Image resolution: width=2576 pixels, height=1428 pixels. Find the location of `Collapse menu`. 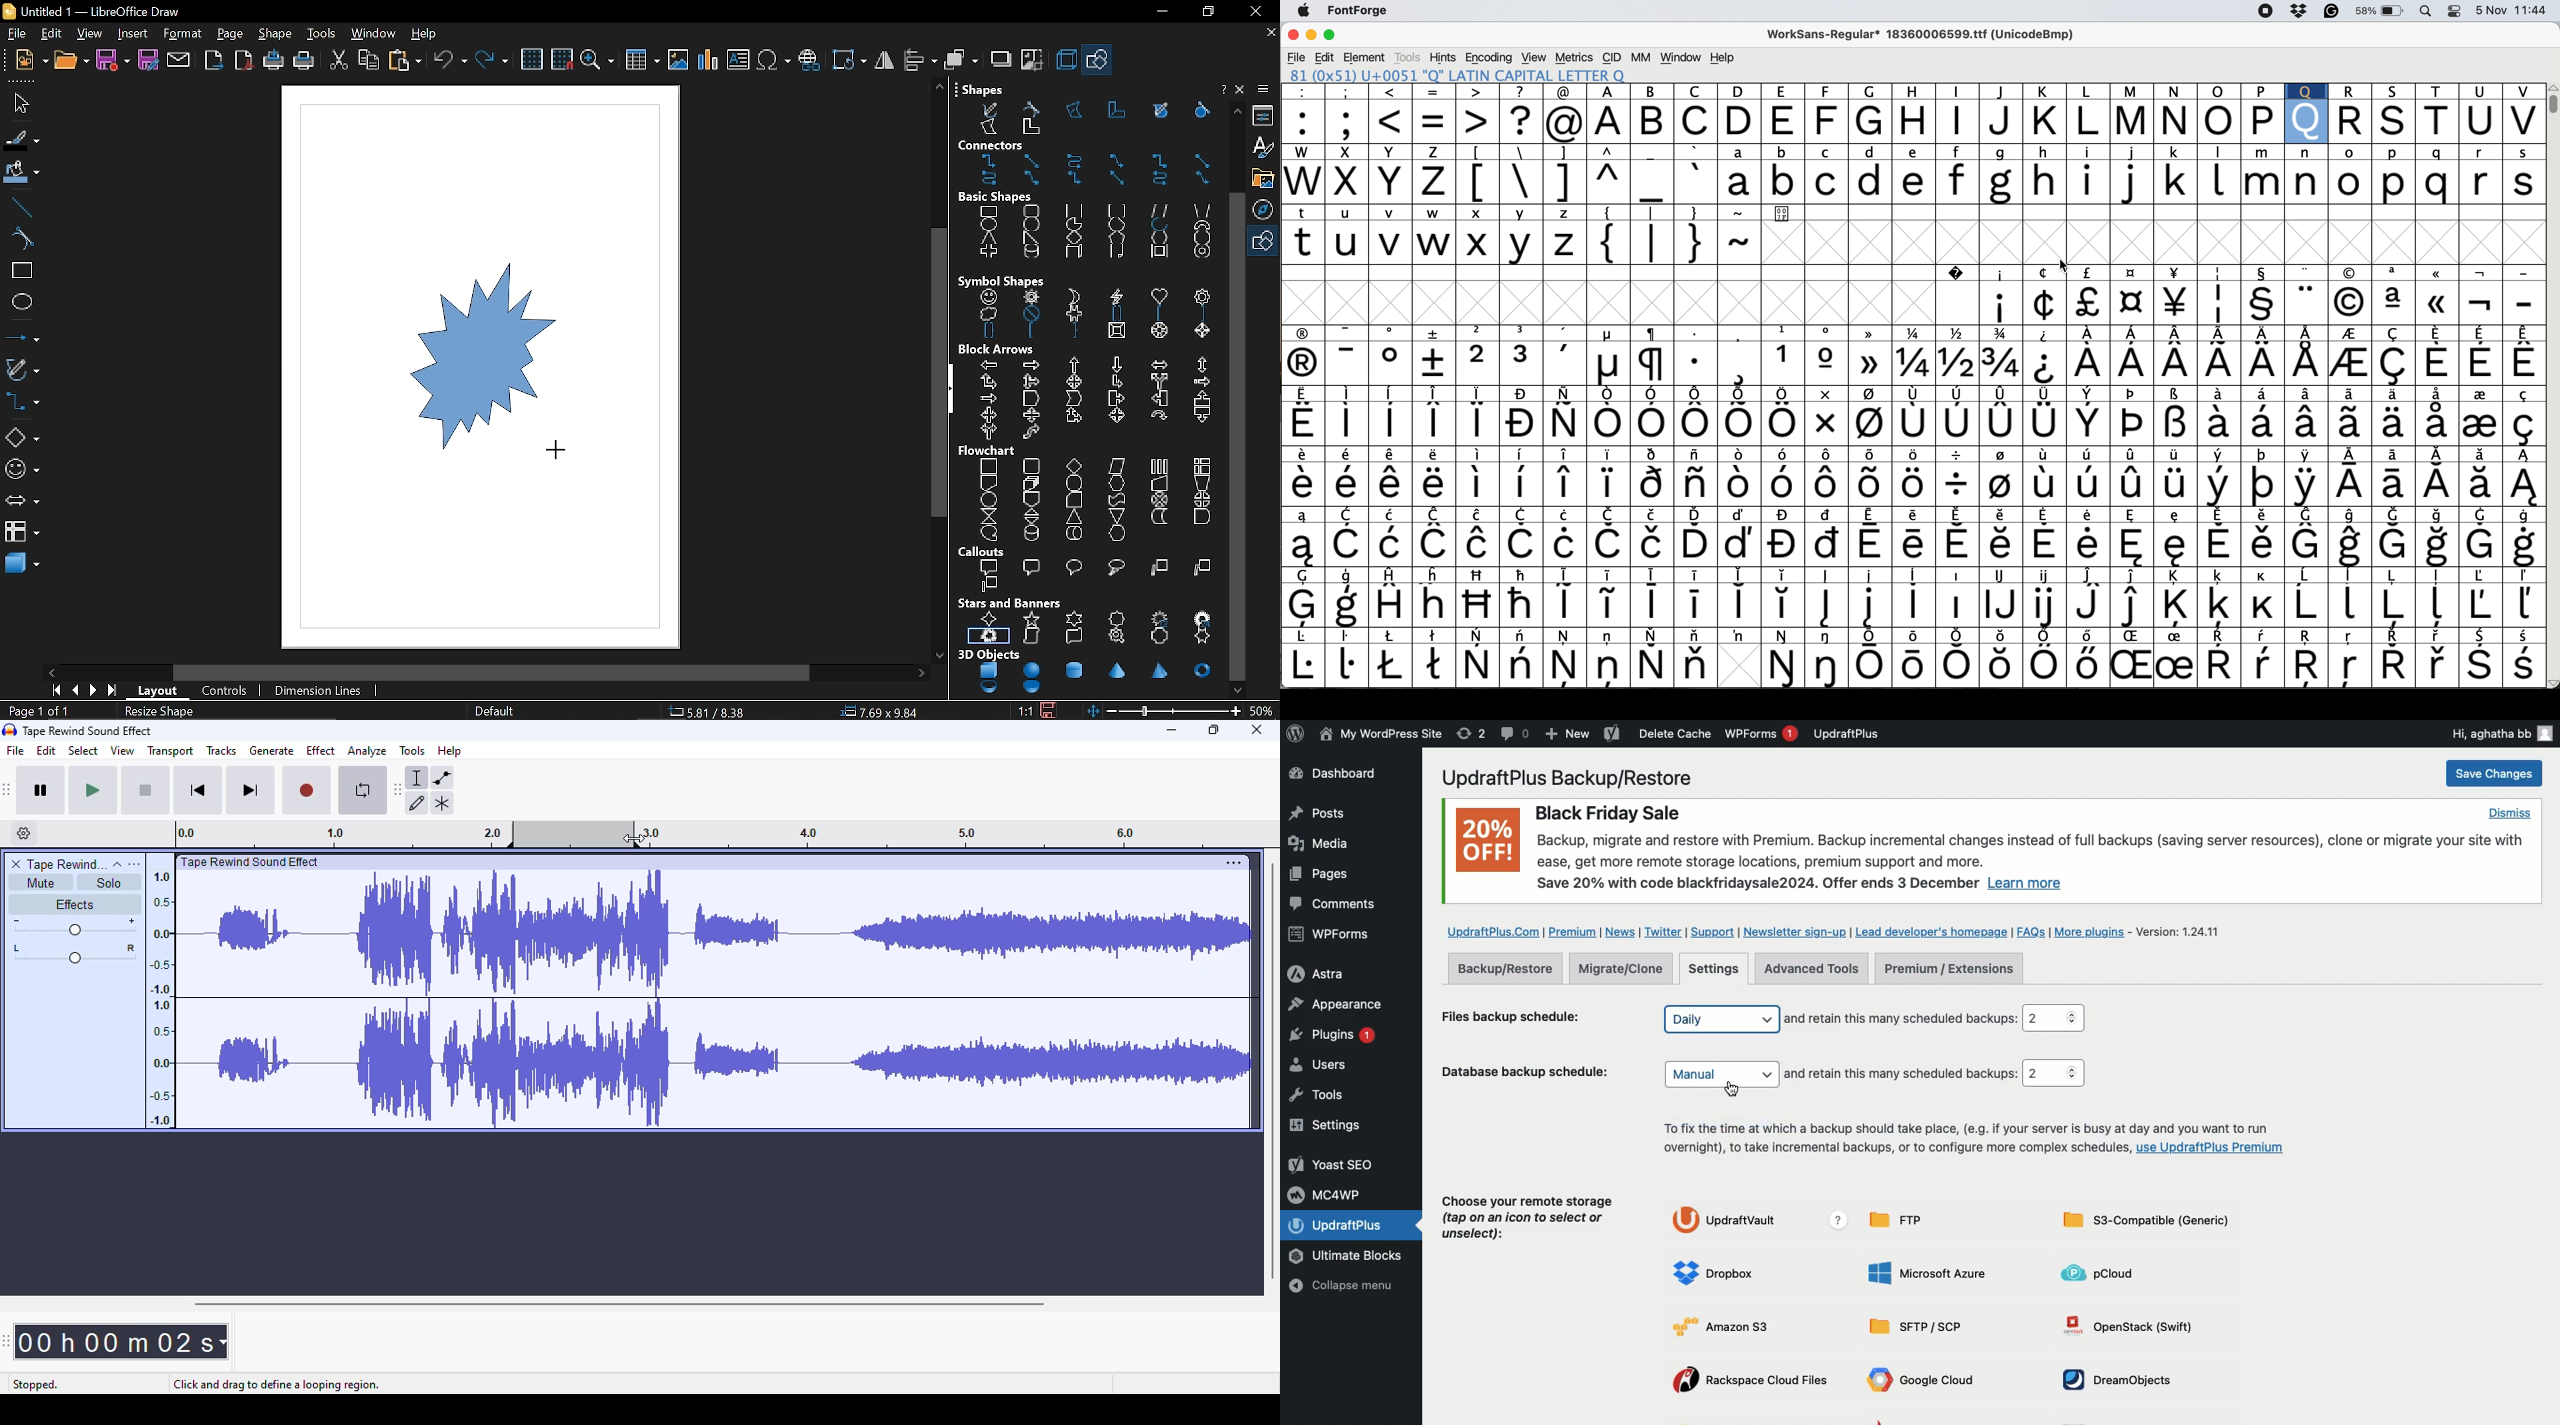

Collapse menu is located at coordinates (1348, 1288).